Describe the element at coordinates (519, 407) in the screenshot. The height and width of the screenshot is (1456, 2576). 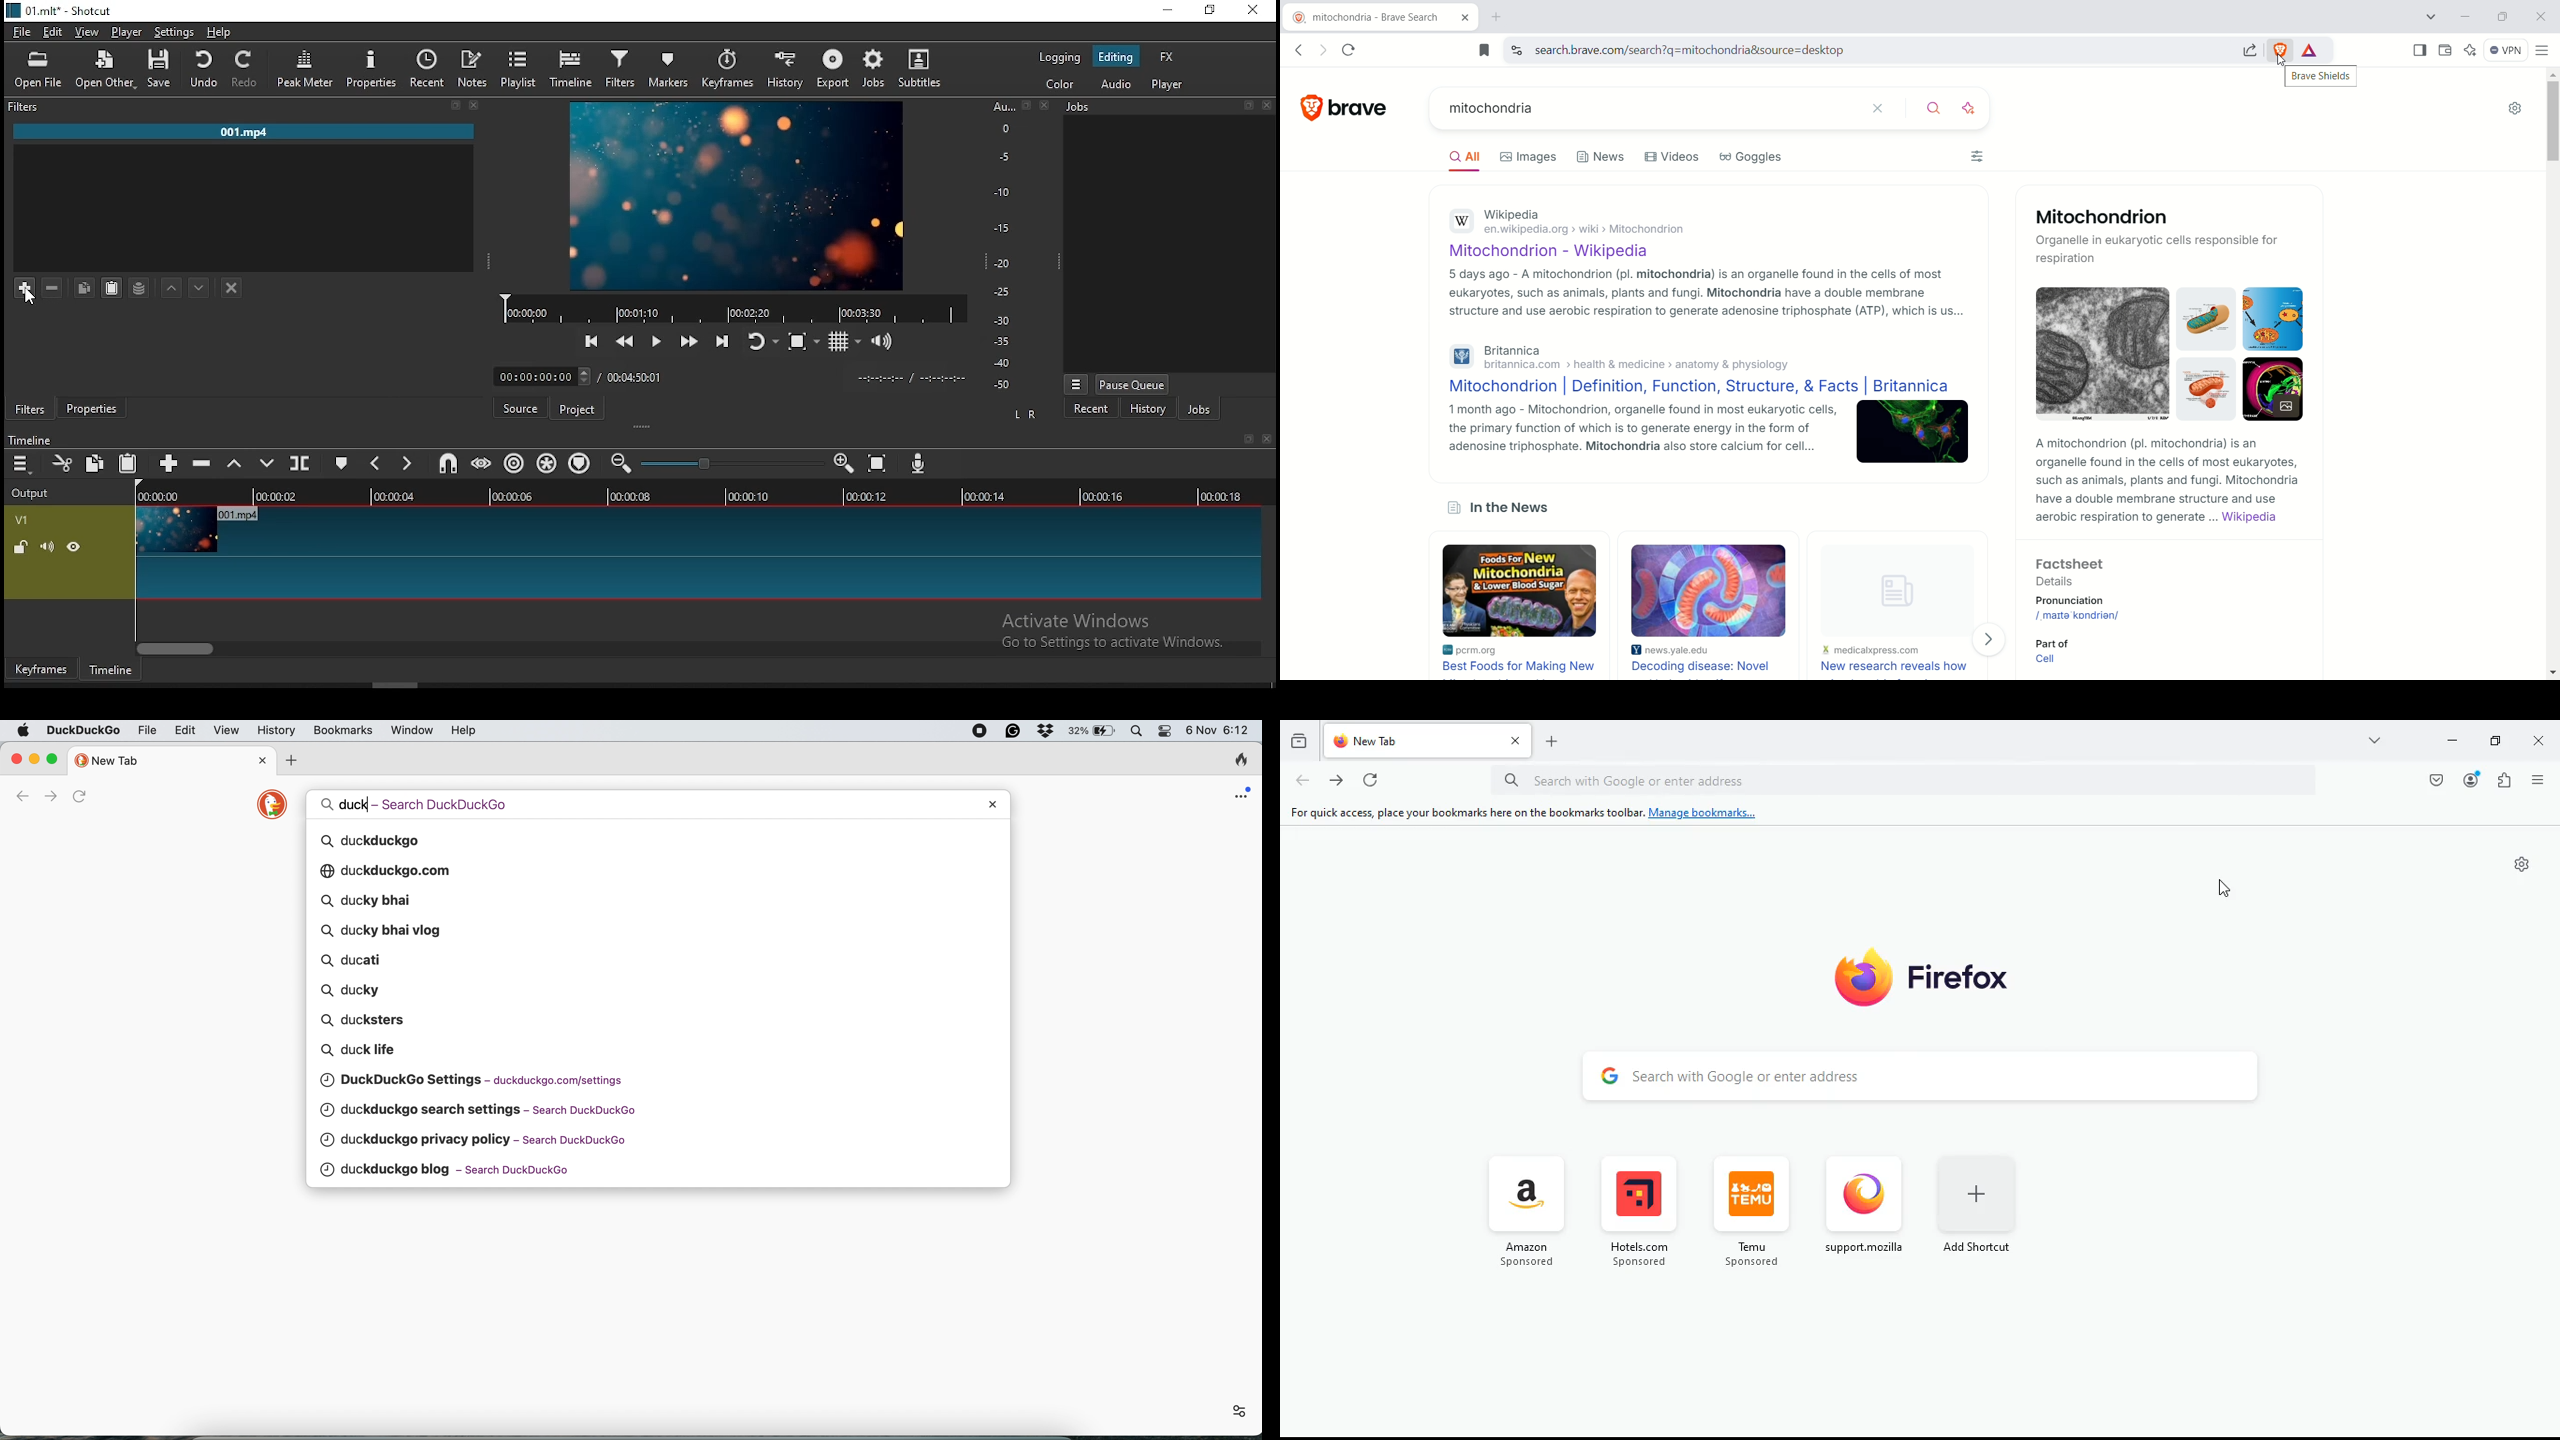
I see `source` at that location.